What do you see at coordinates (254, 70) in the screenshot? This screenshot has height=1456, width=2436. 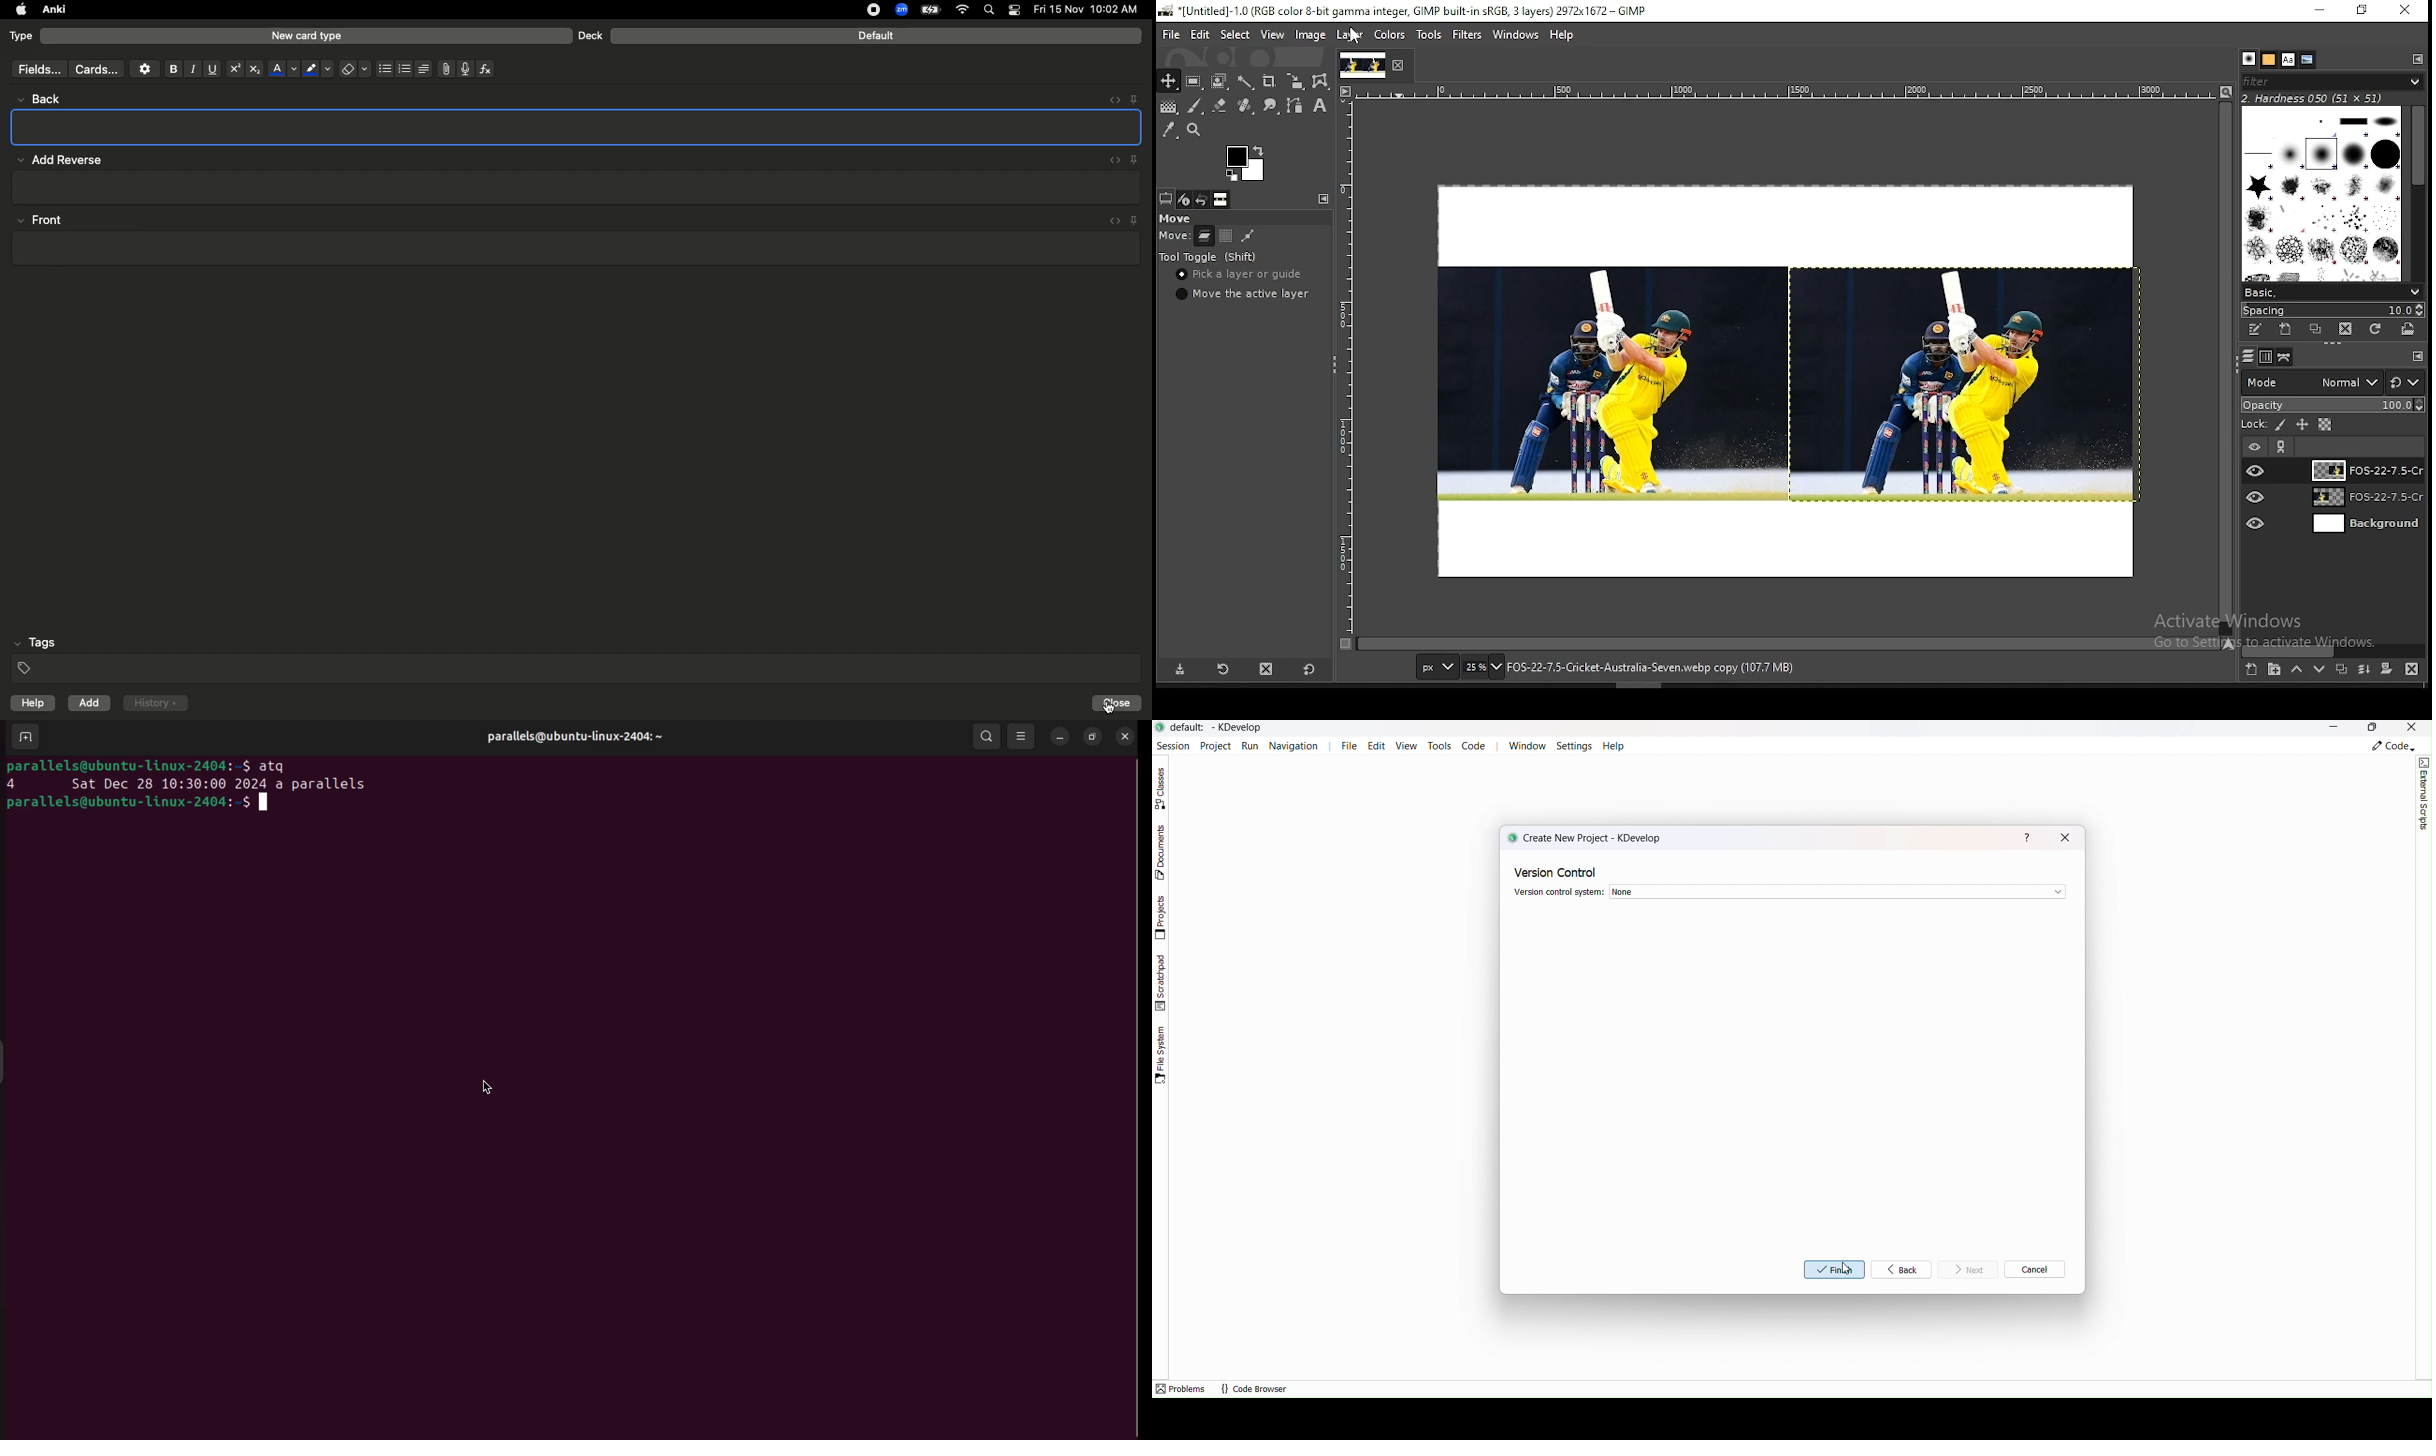 I see `Subscript` at bounding box center [254, 70].